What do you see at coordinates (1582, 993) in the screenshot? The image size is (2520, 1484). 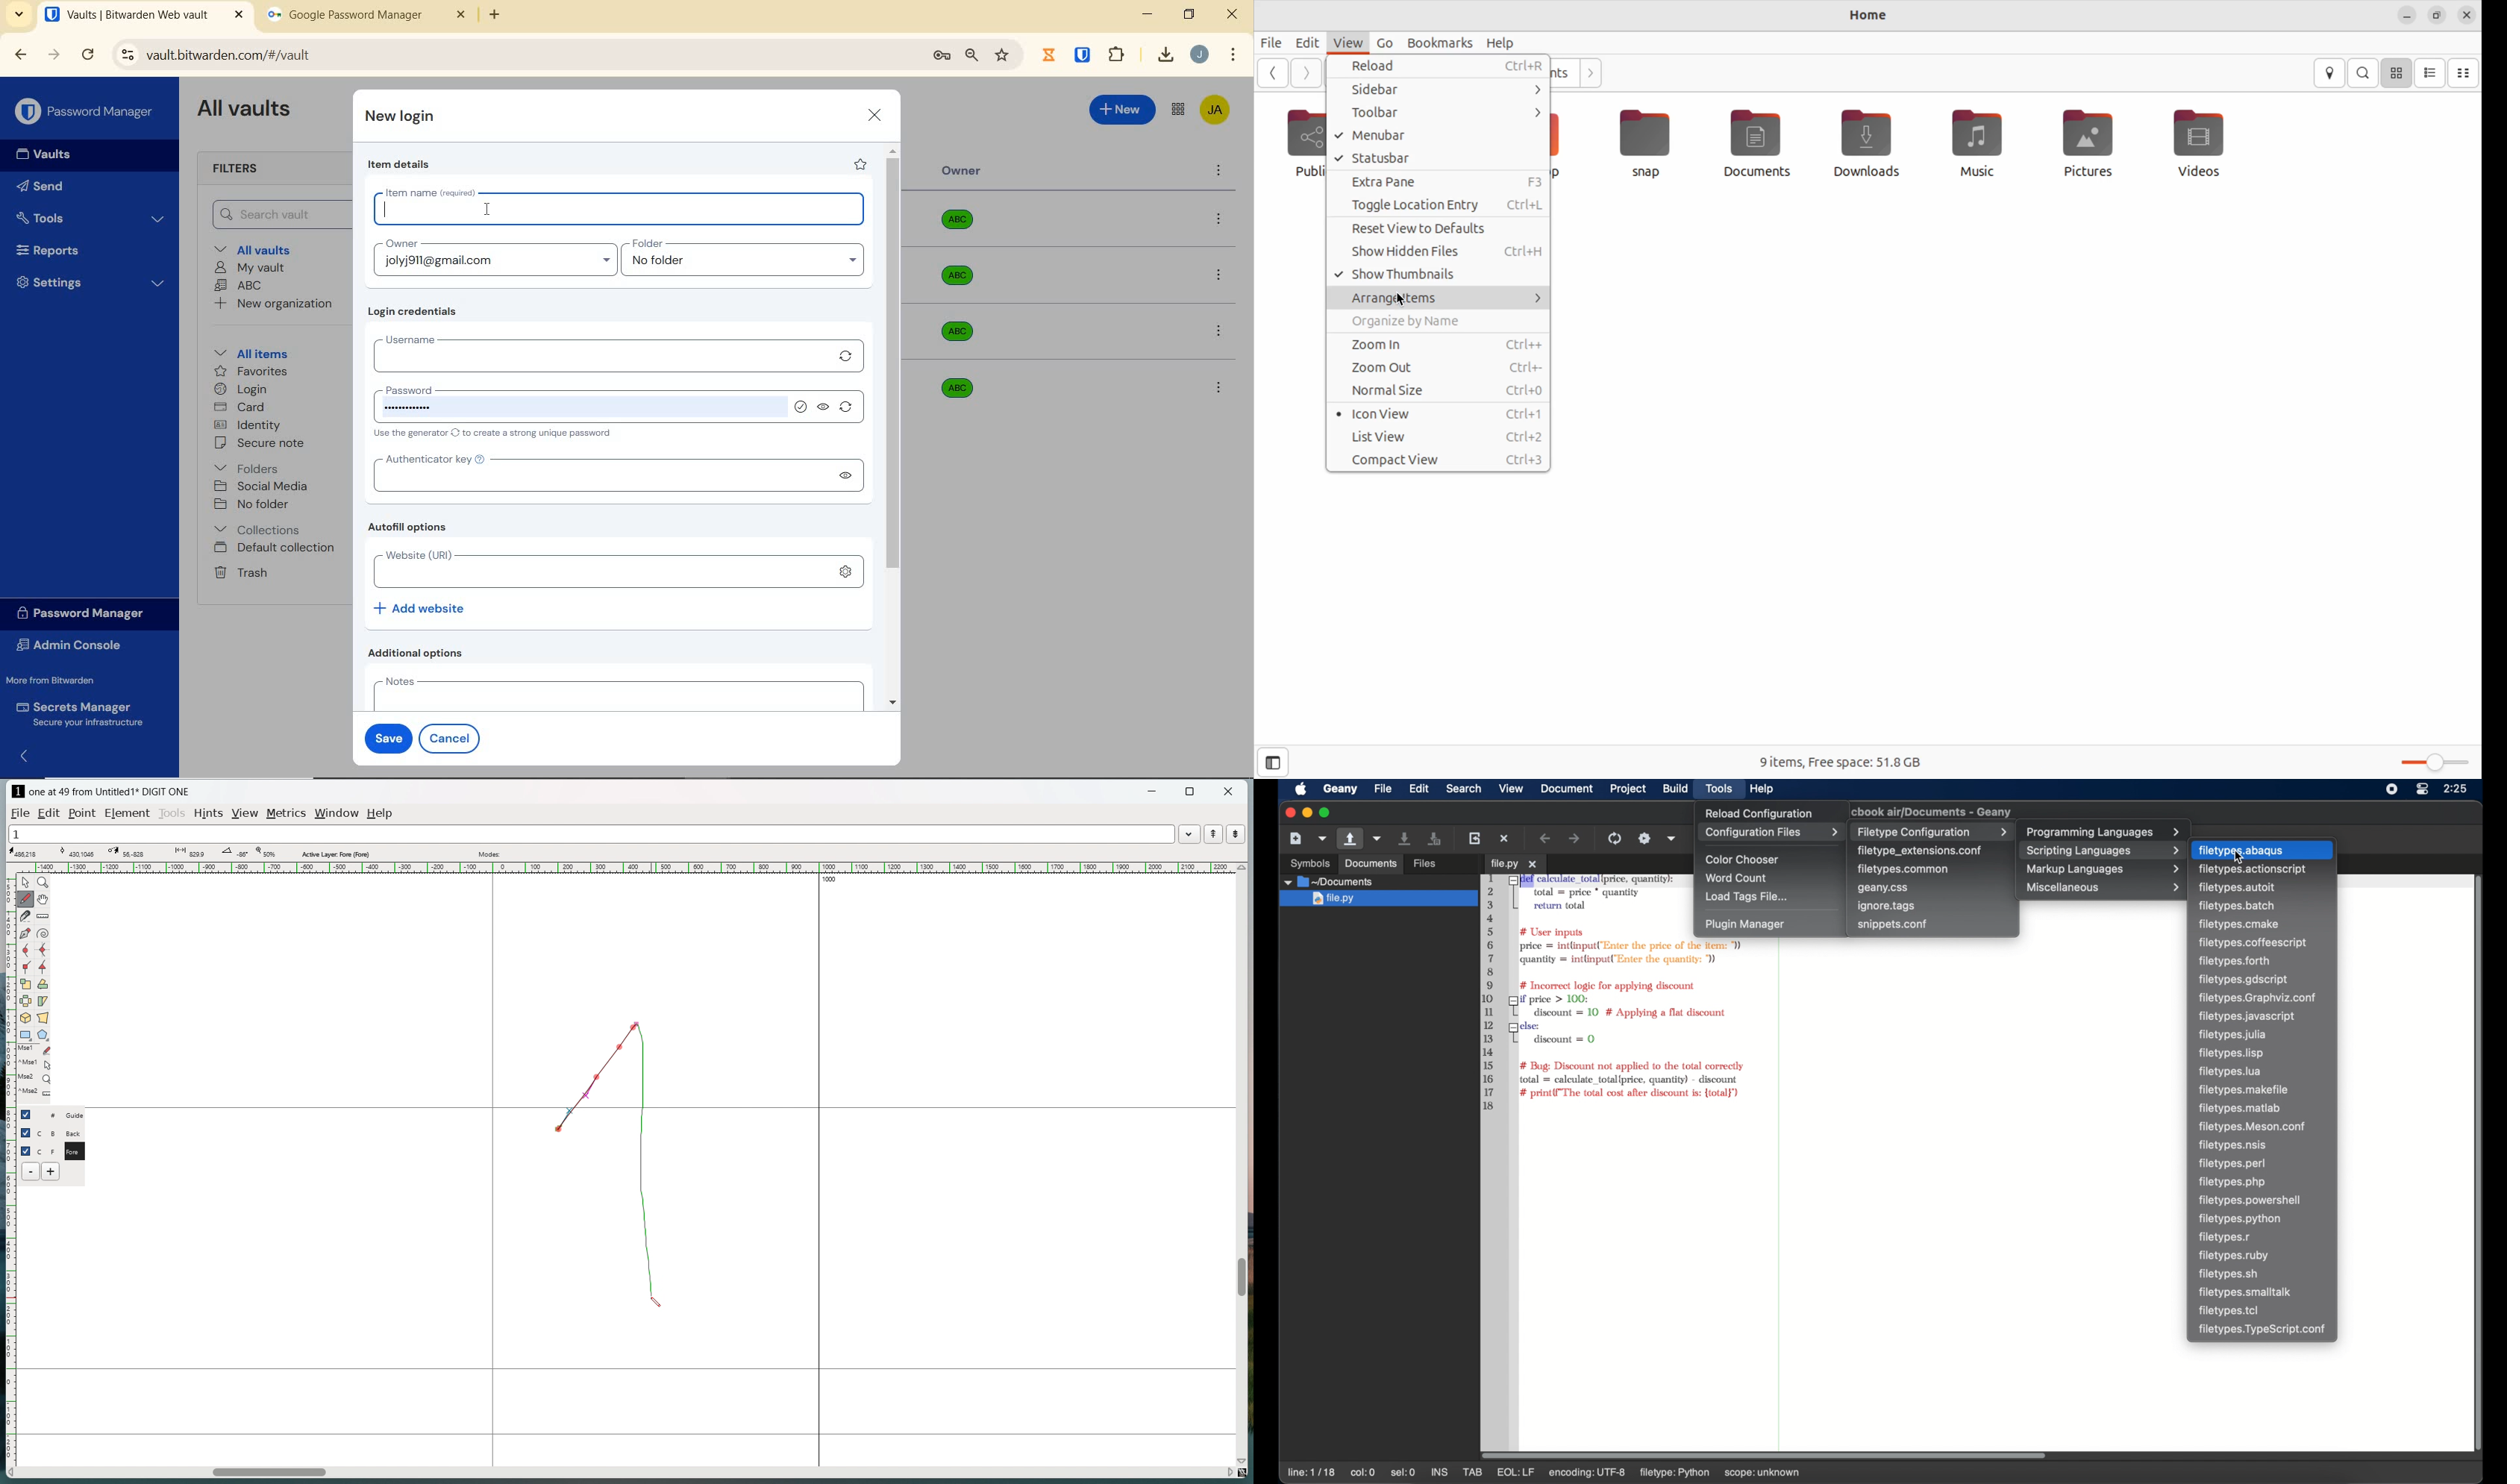 I see `python syntax` at bounding box center [1582, 993].